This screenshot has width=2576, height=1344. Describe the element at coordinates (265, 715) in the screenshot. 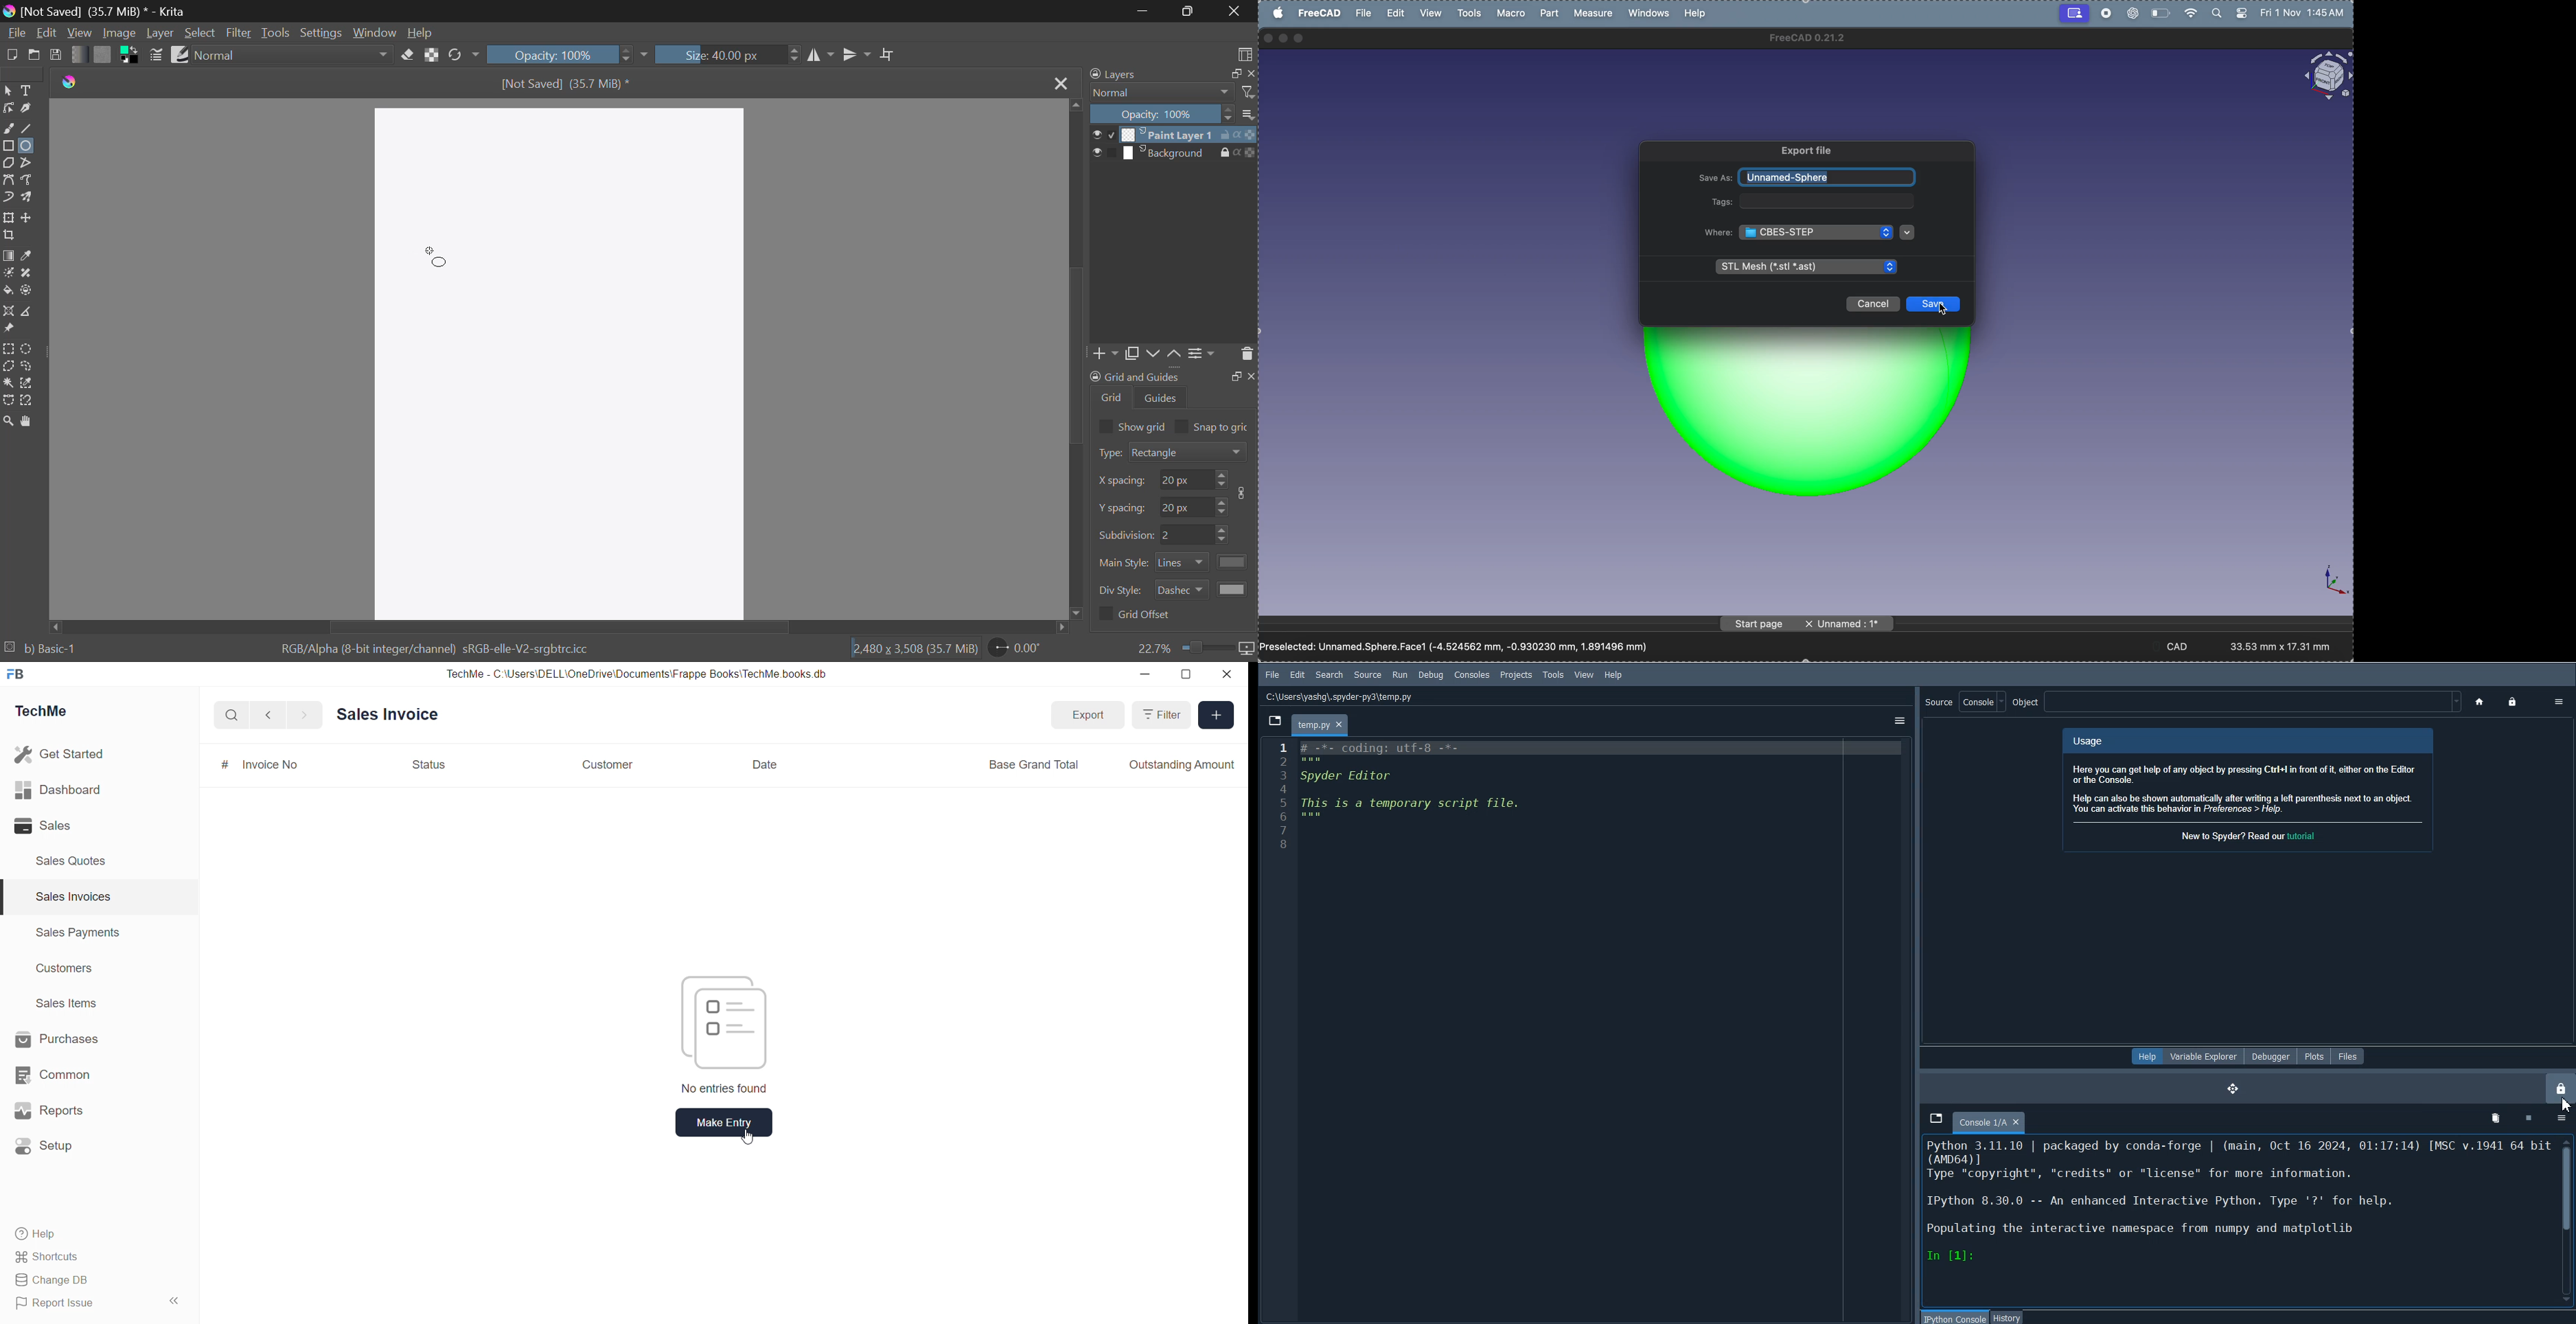

I see `back` at that location.